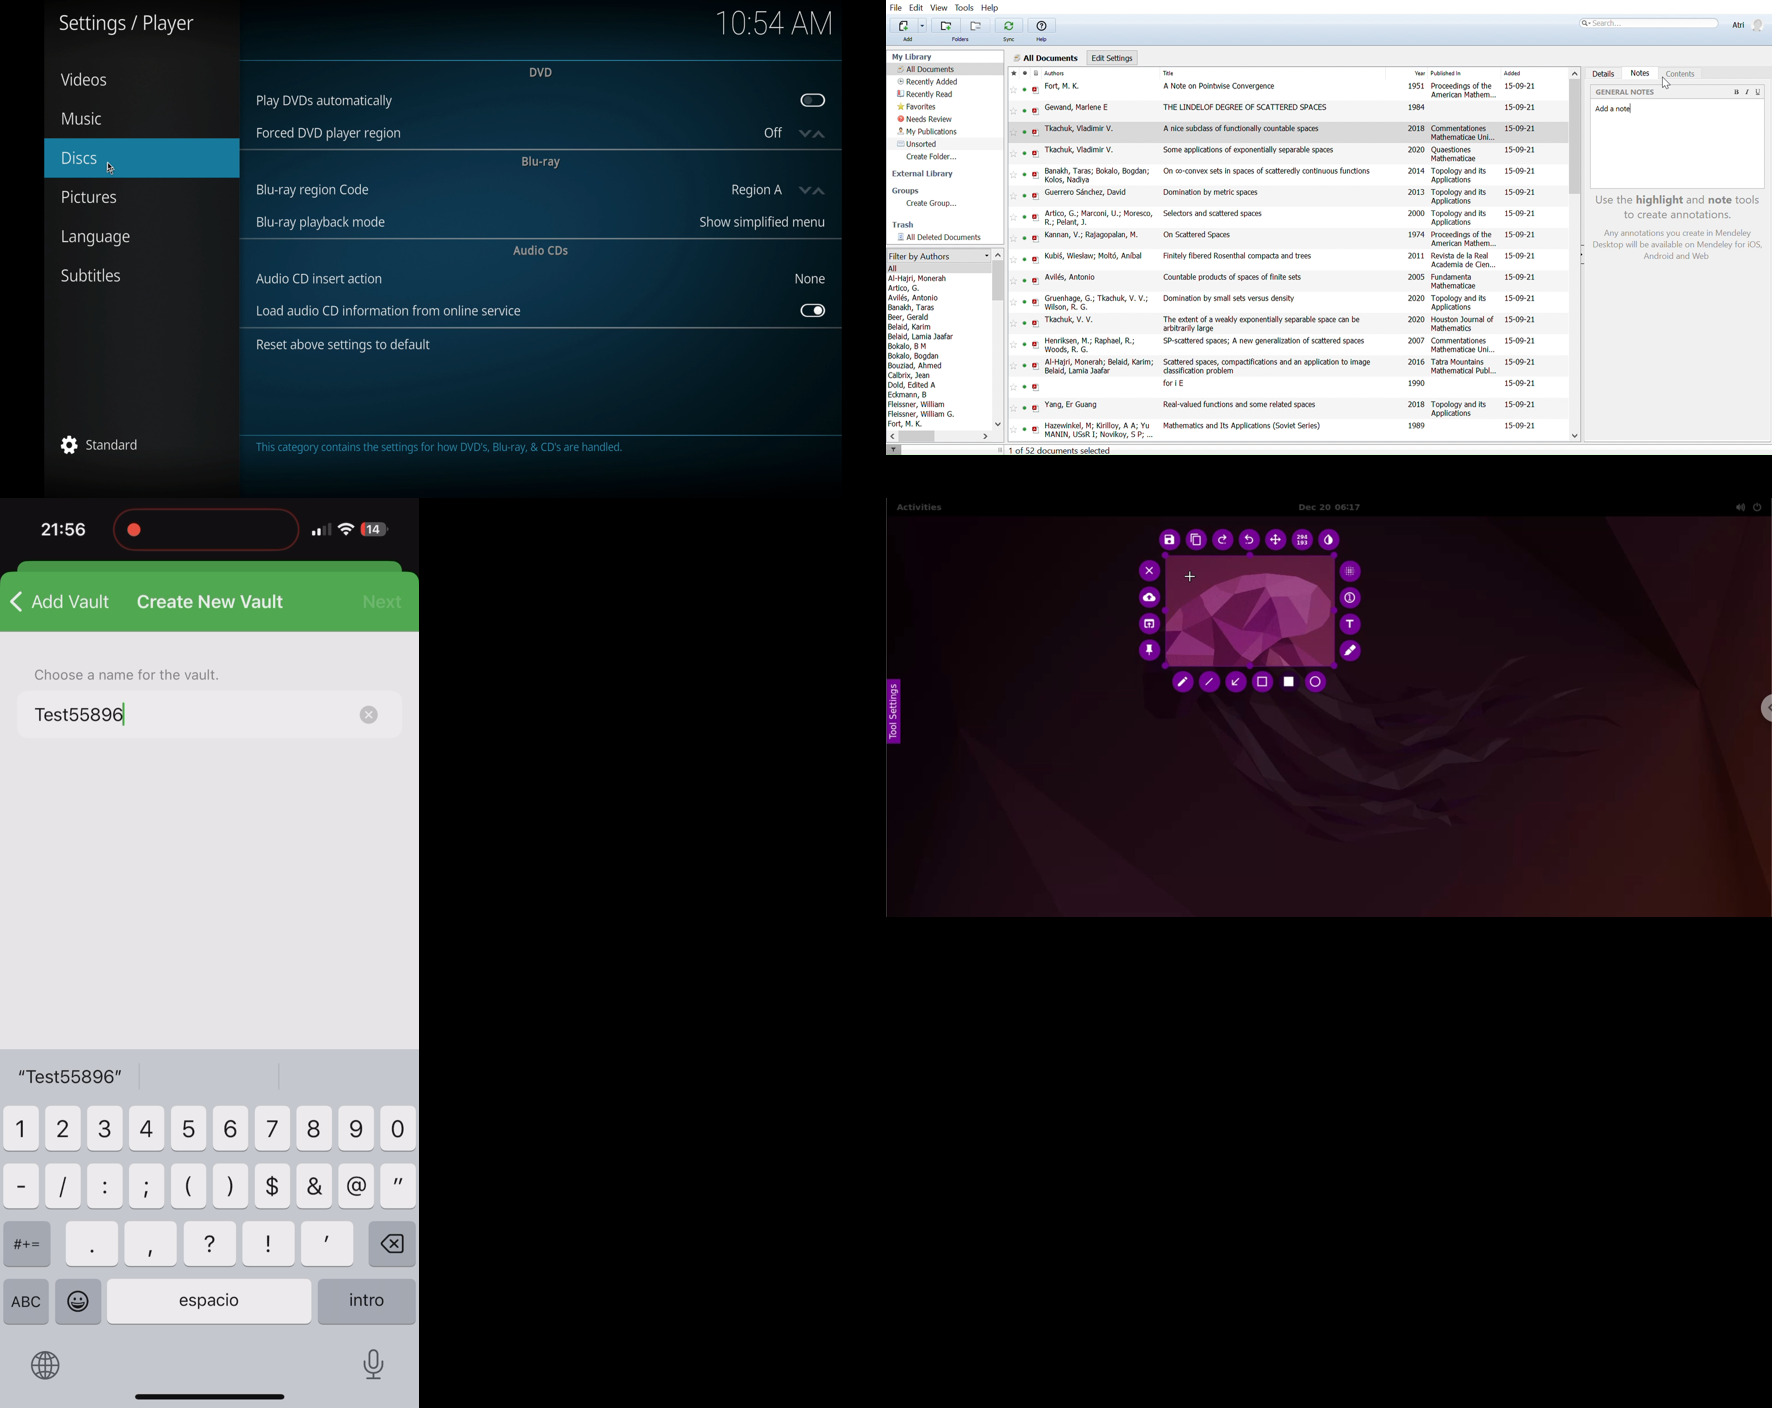  Describe the element at coordinates (918, 107) in the screenshot. I see `Favorites` at that location.